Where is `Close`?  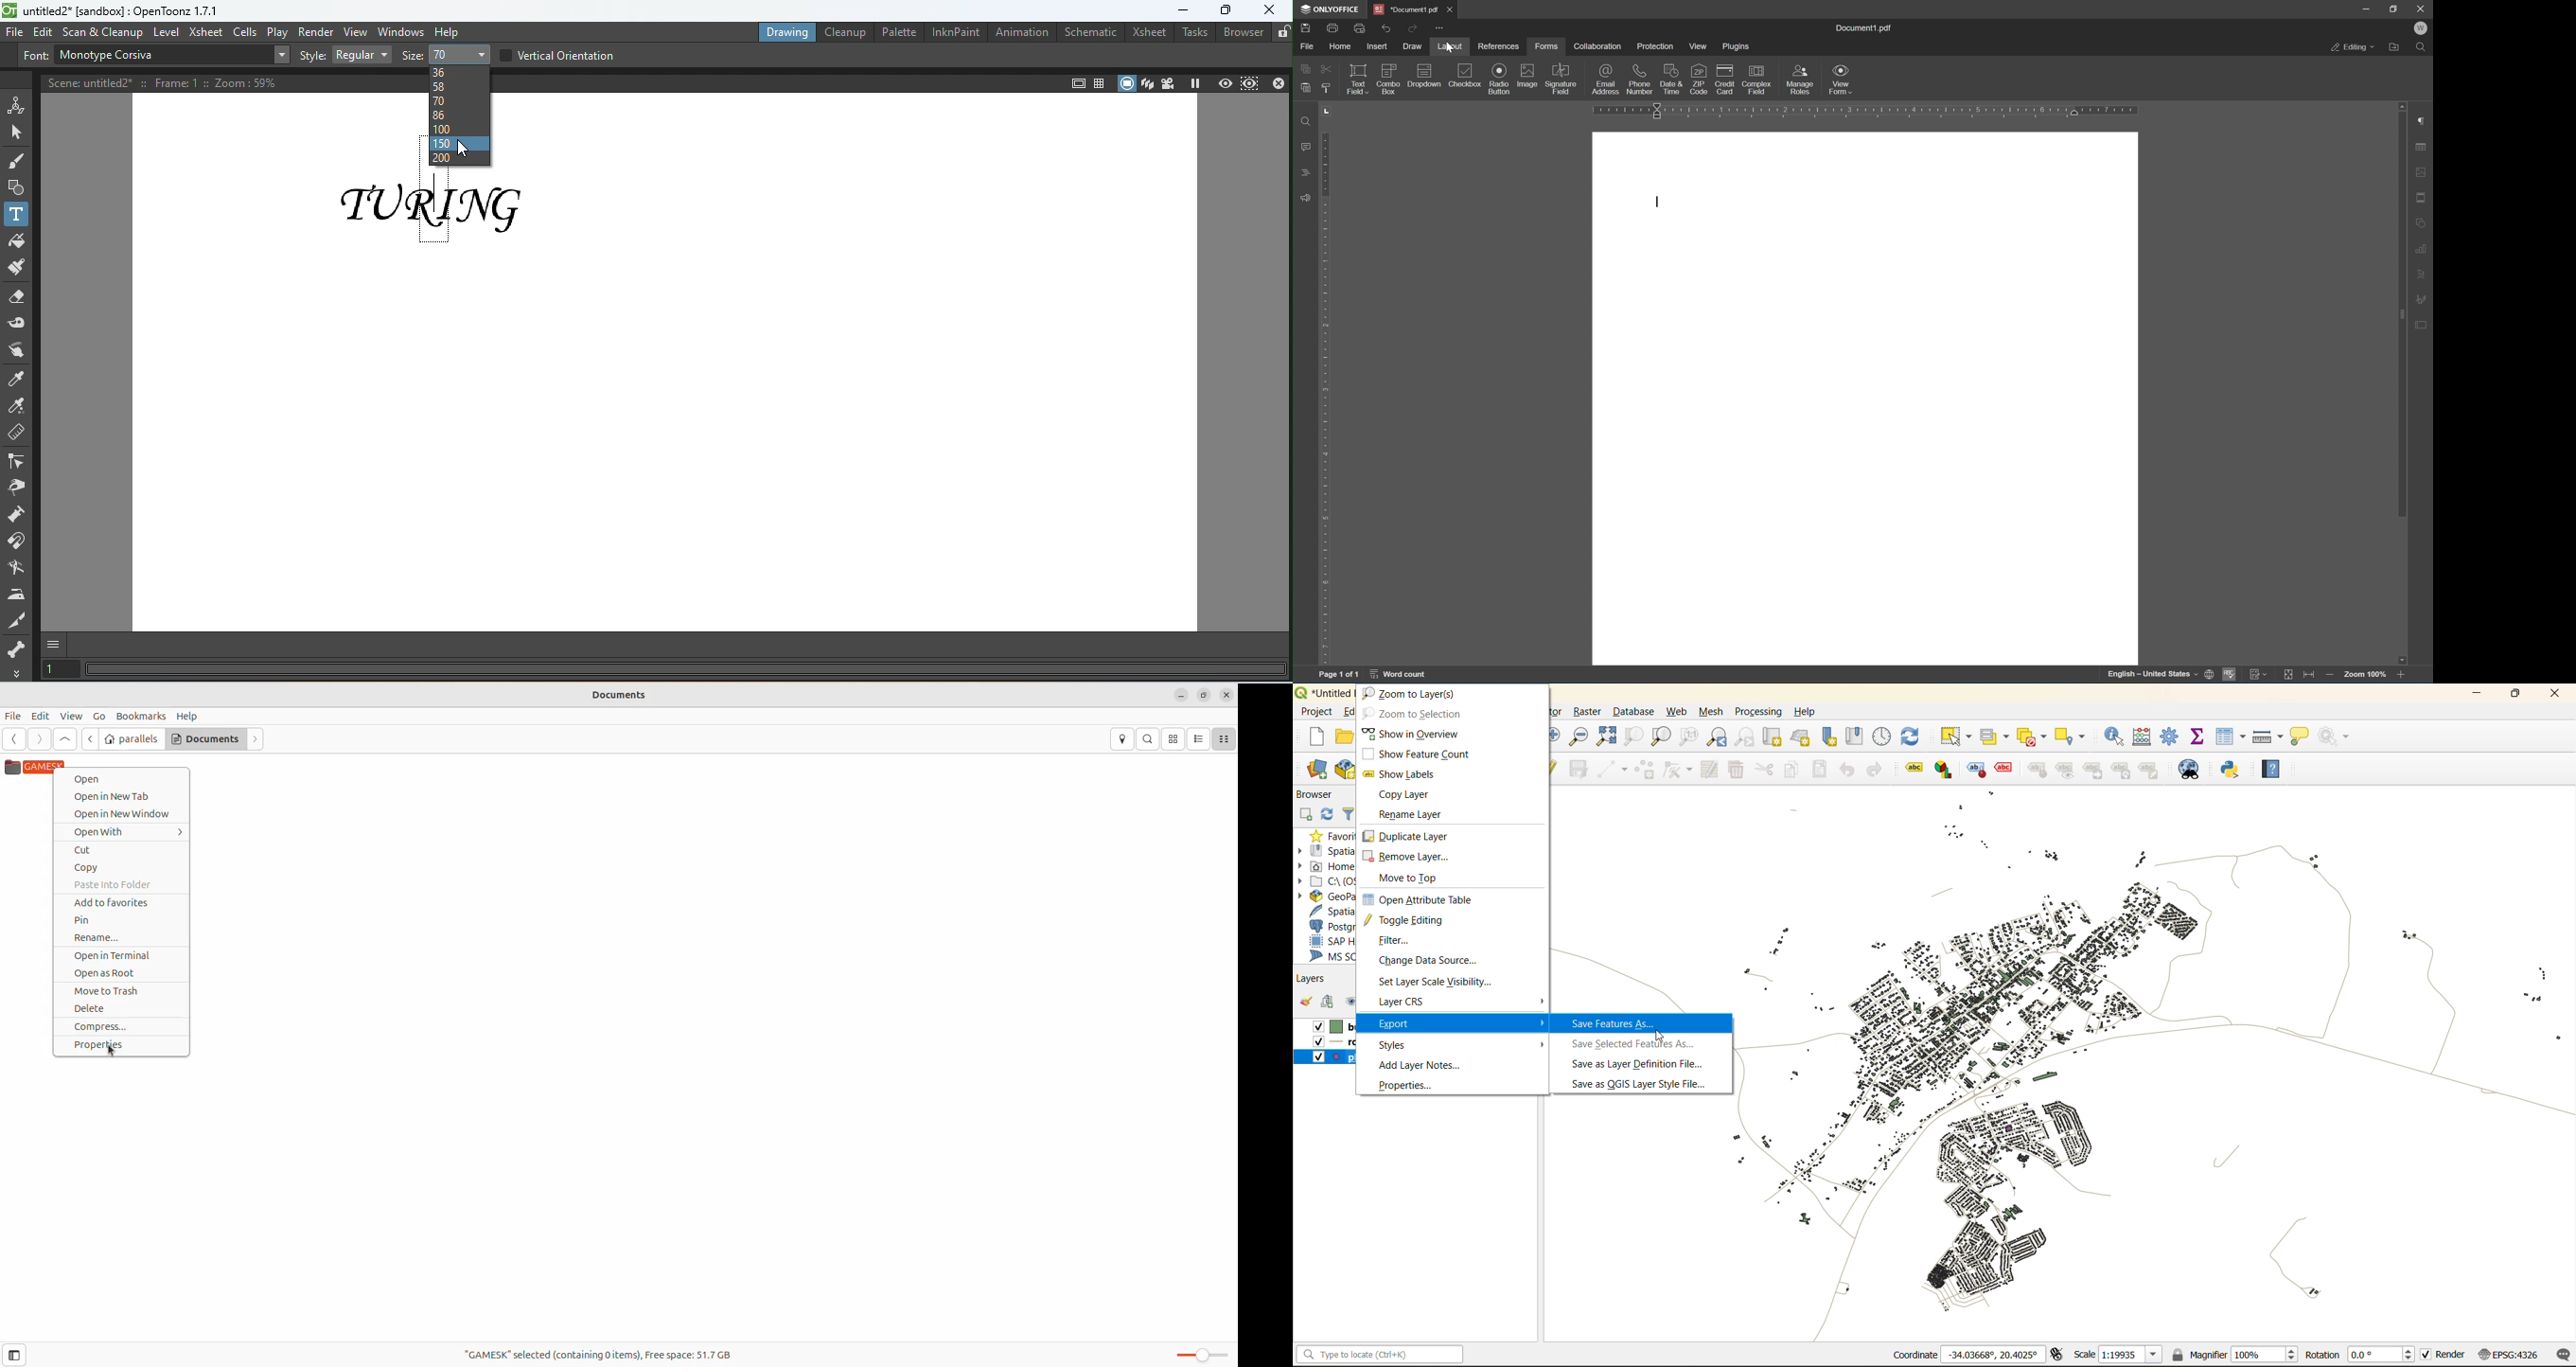 Close is located at coordinates (1278, 82).